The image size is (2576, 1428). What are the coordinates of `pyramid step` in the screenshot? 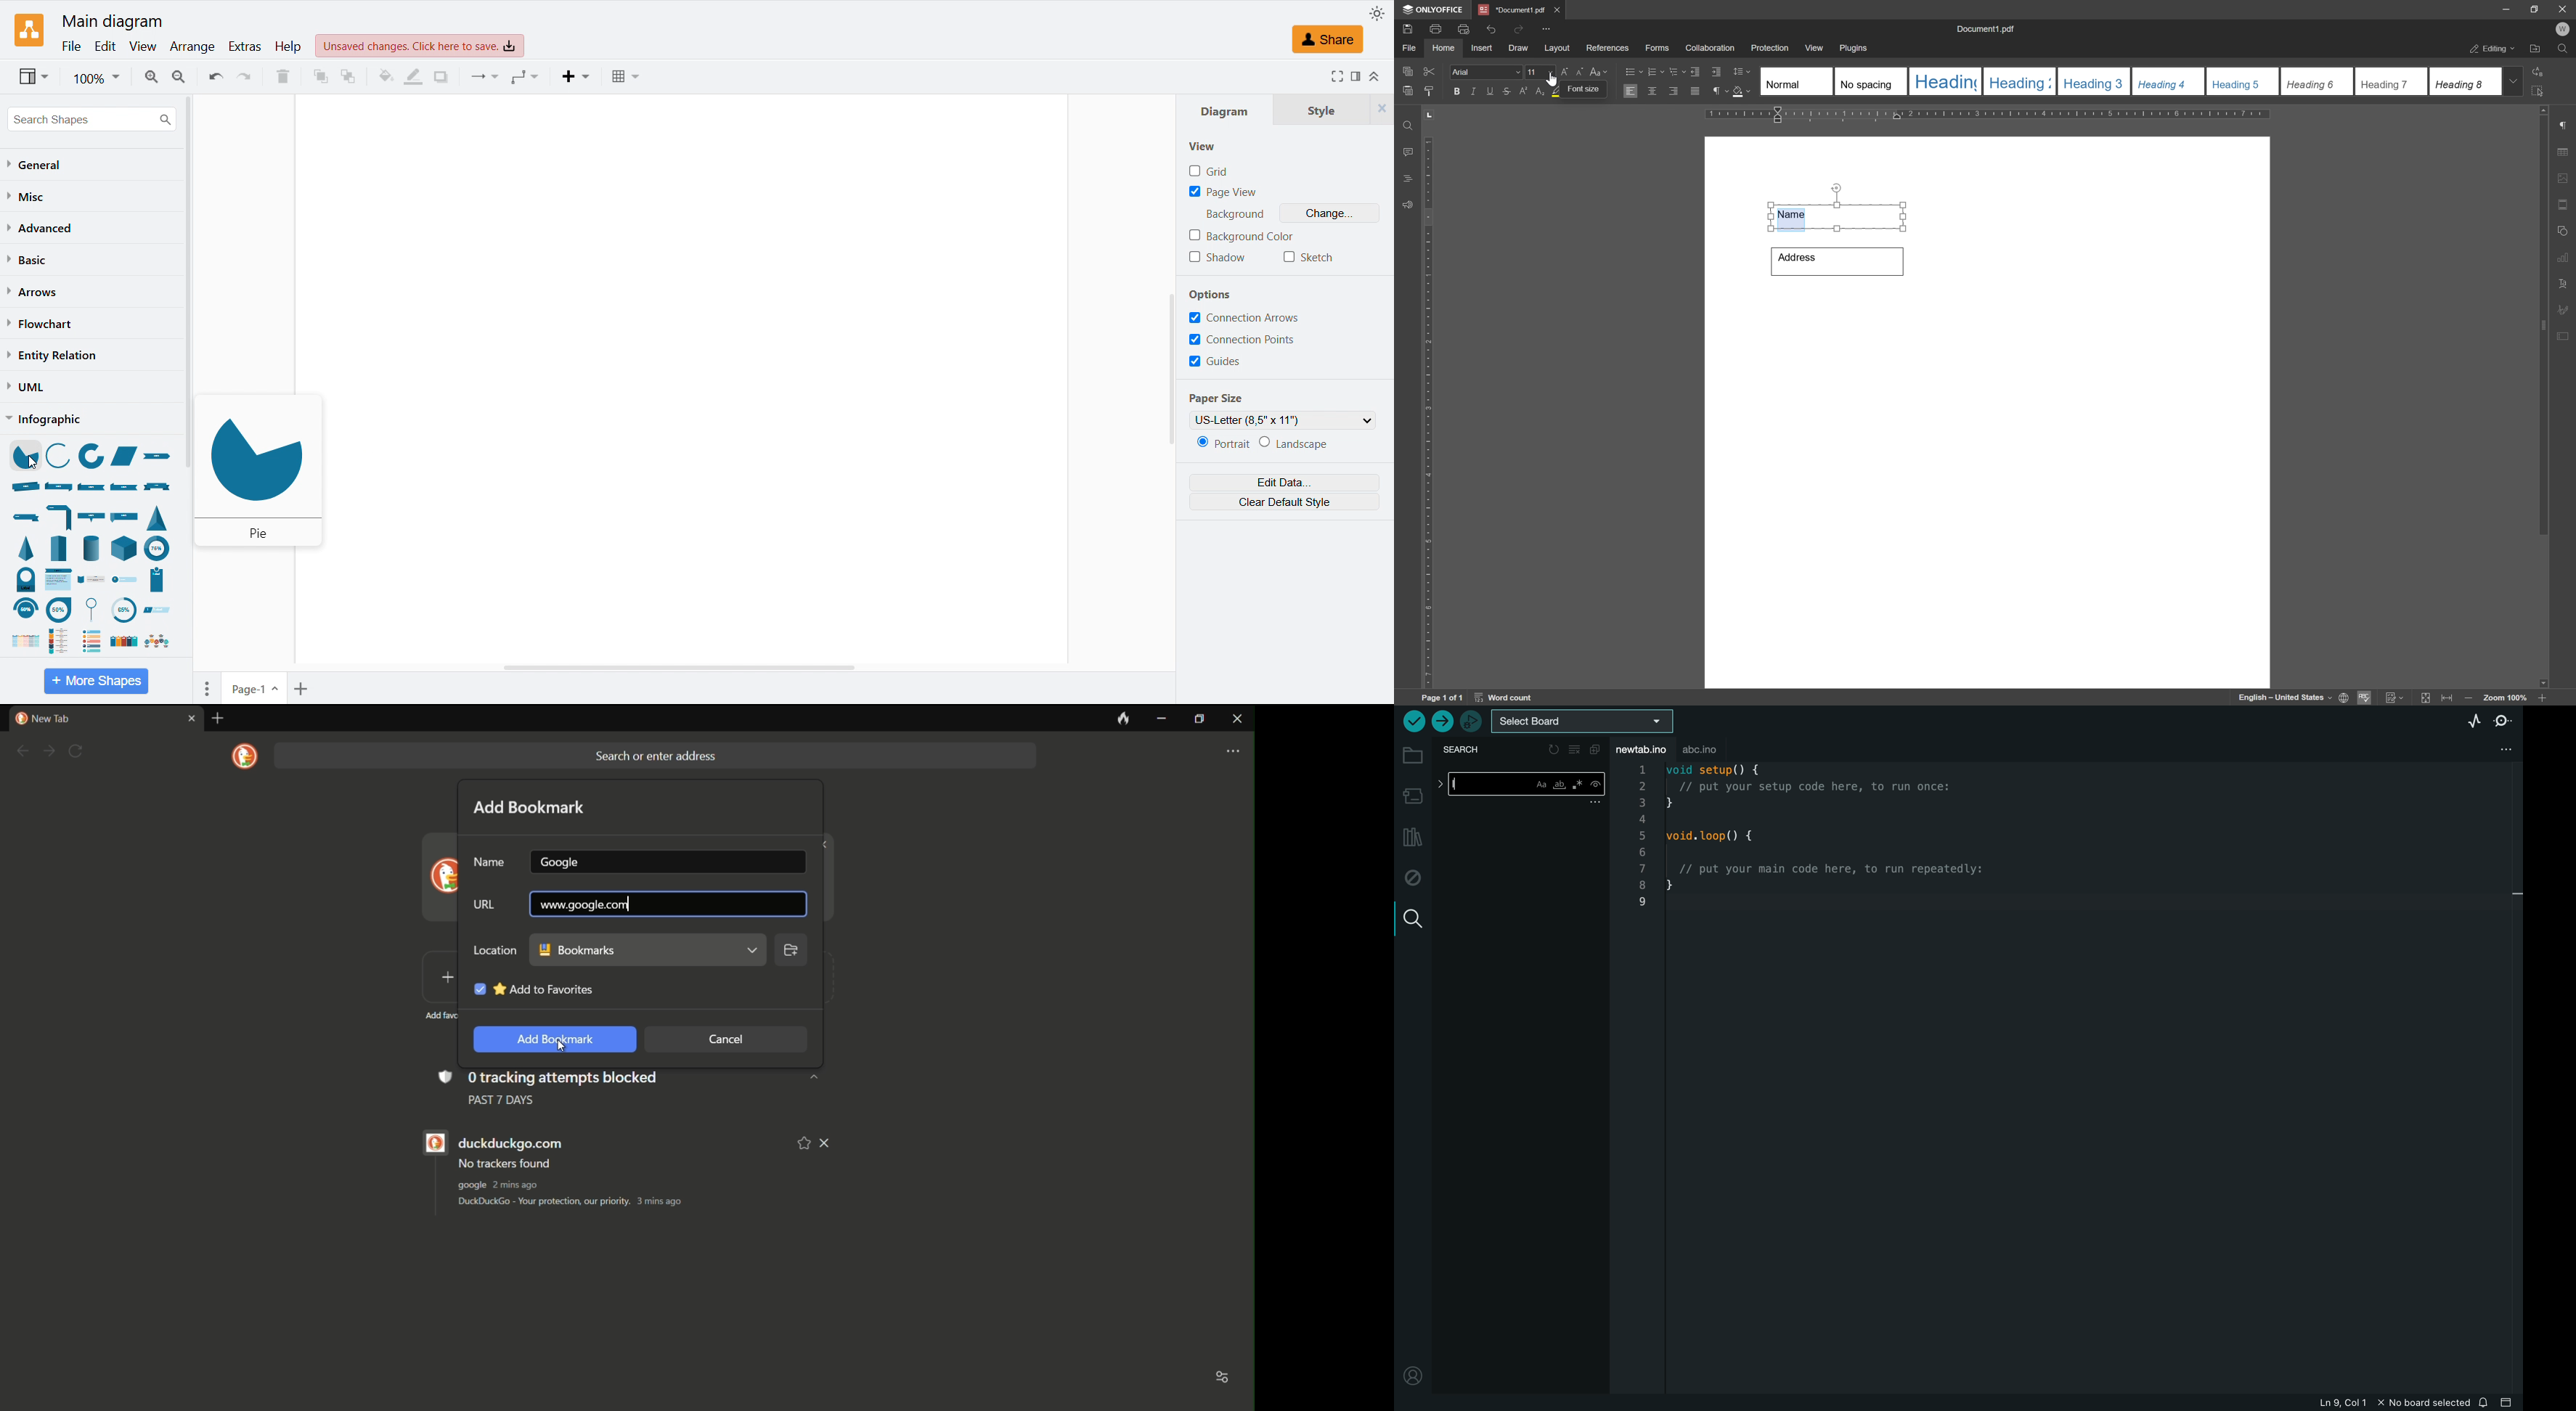 It's located at (60, 547).